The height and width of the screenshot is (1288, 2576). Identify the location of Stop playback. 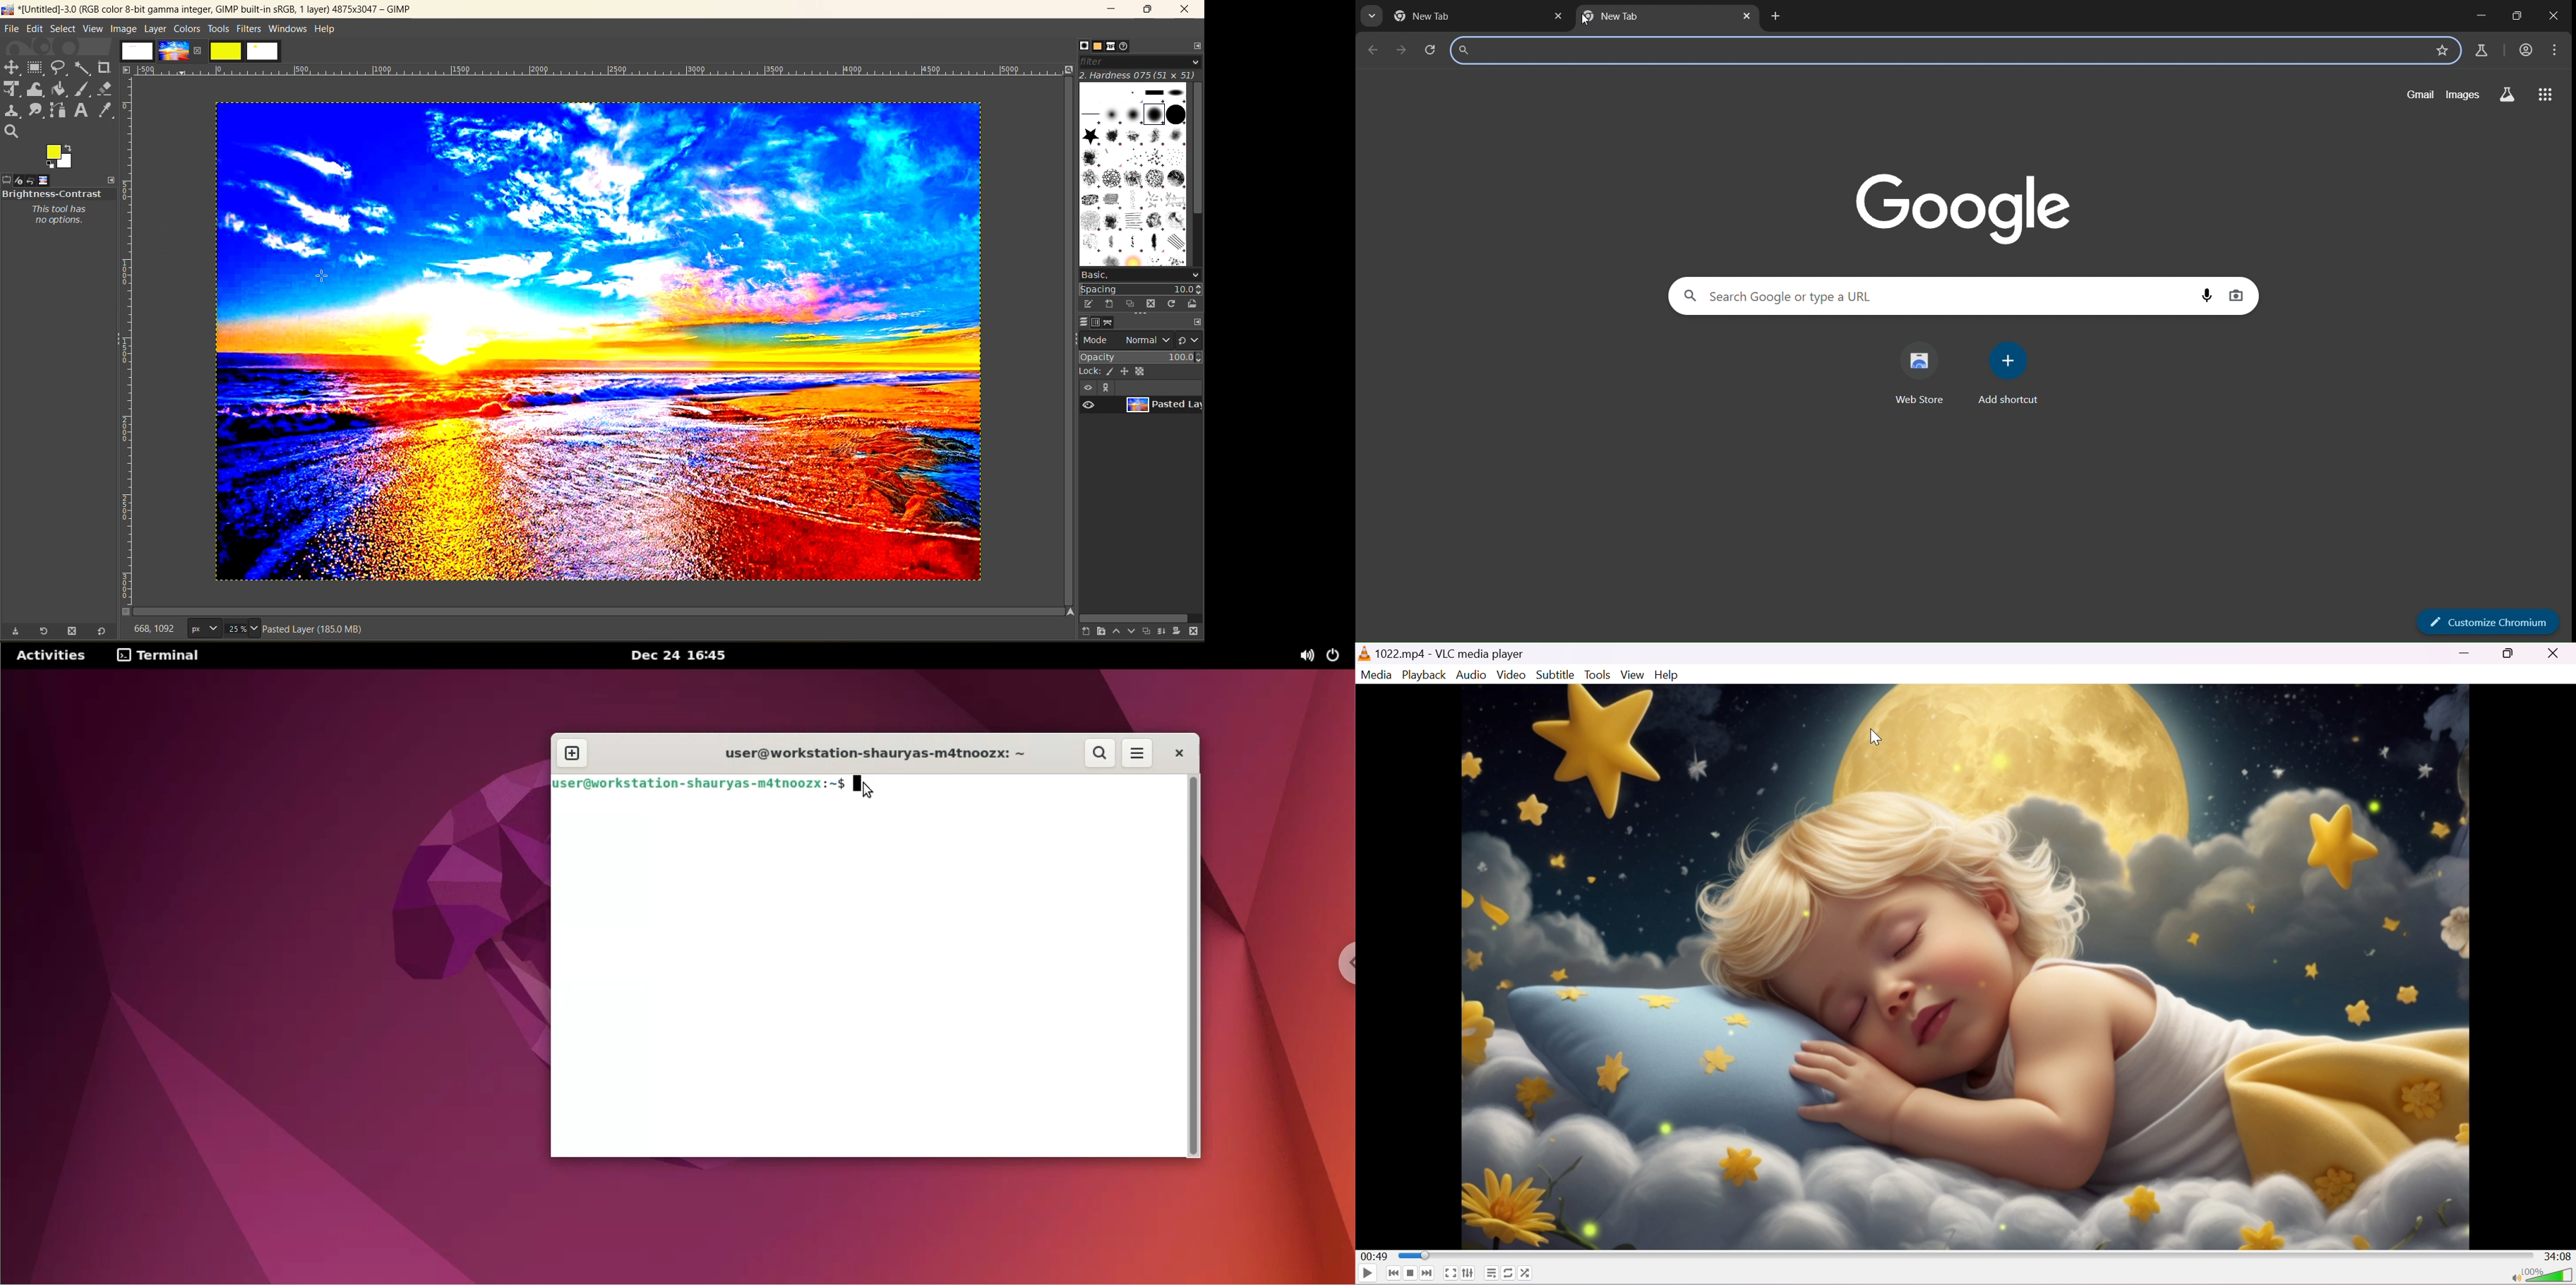
(1413, 1274).